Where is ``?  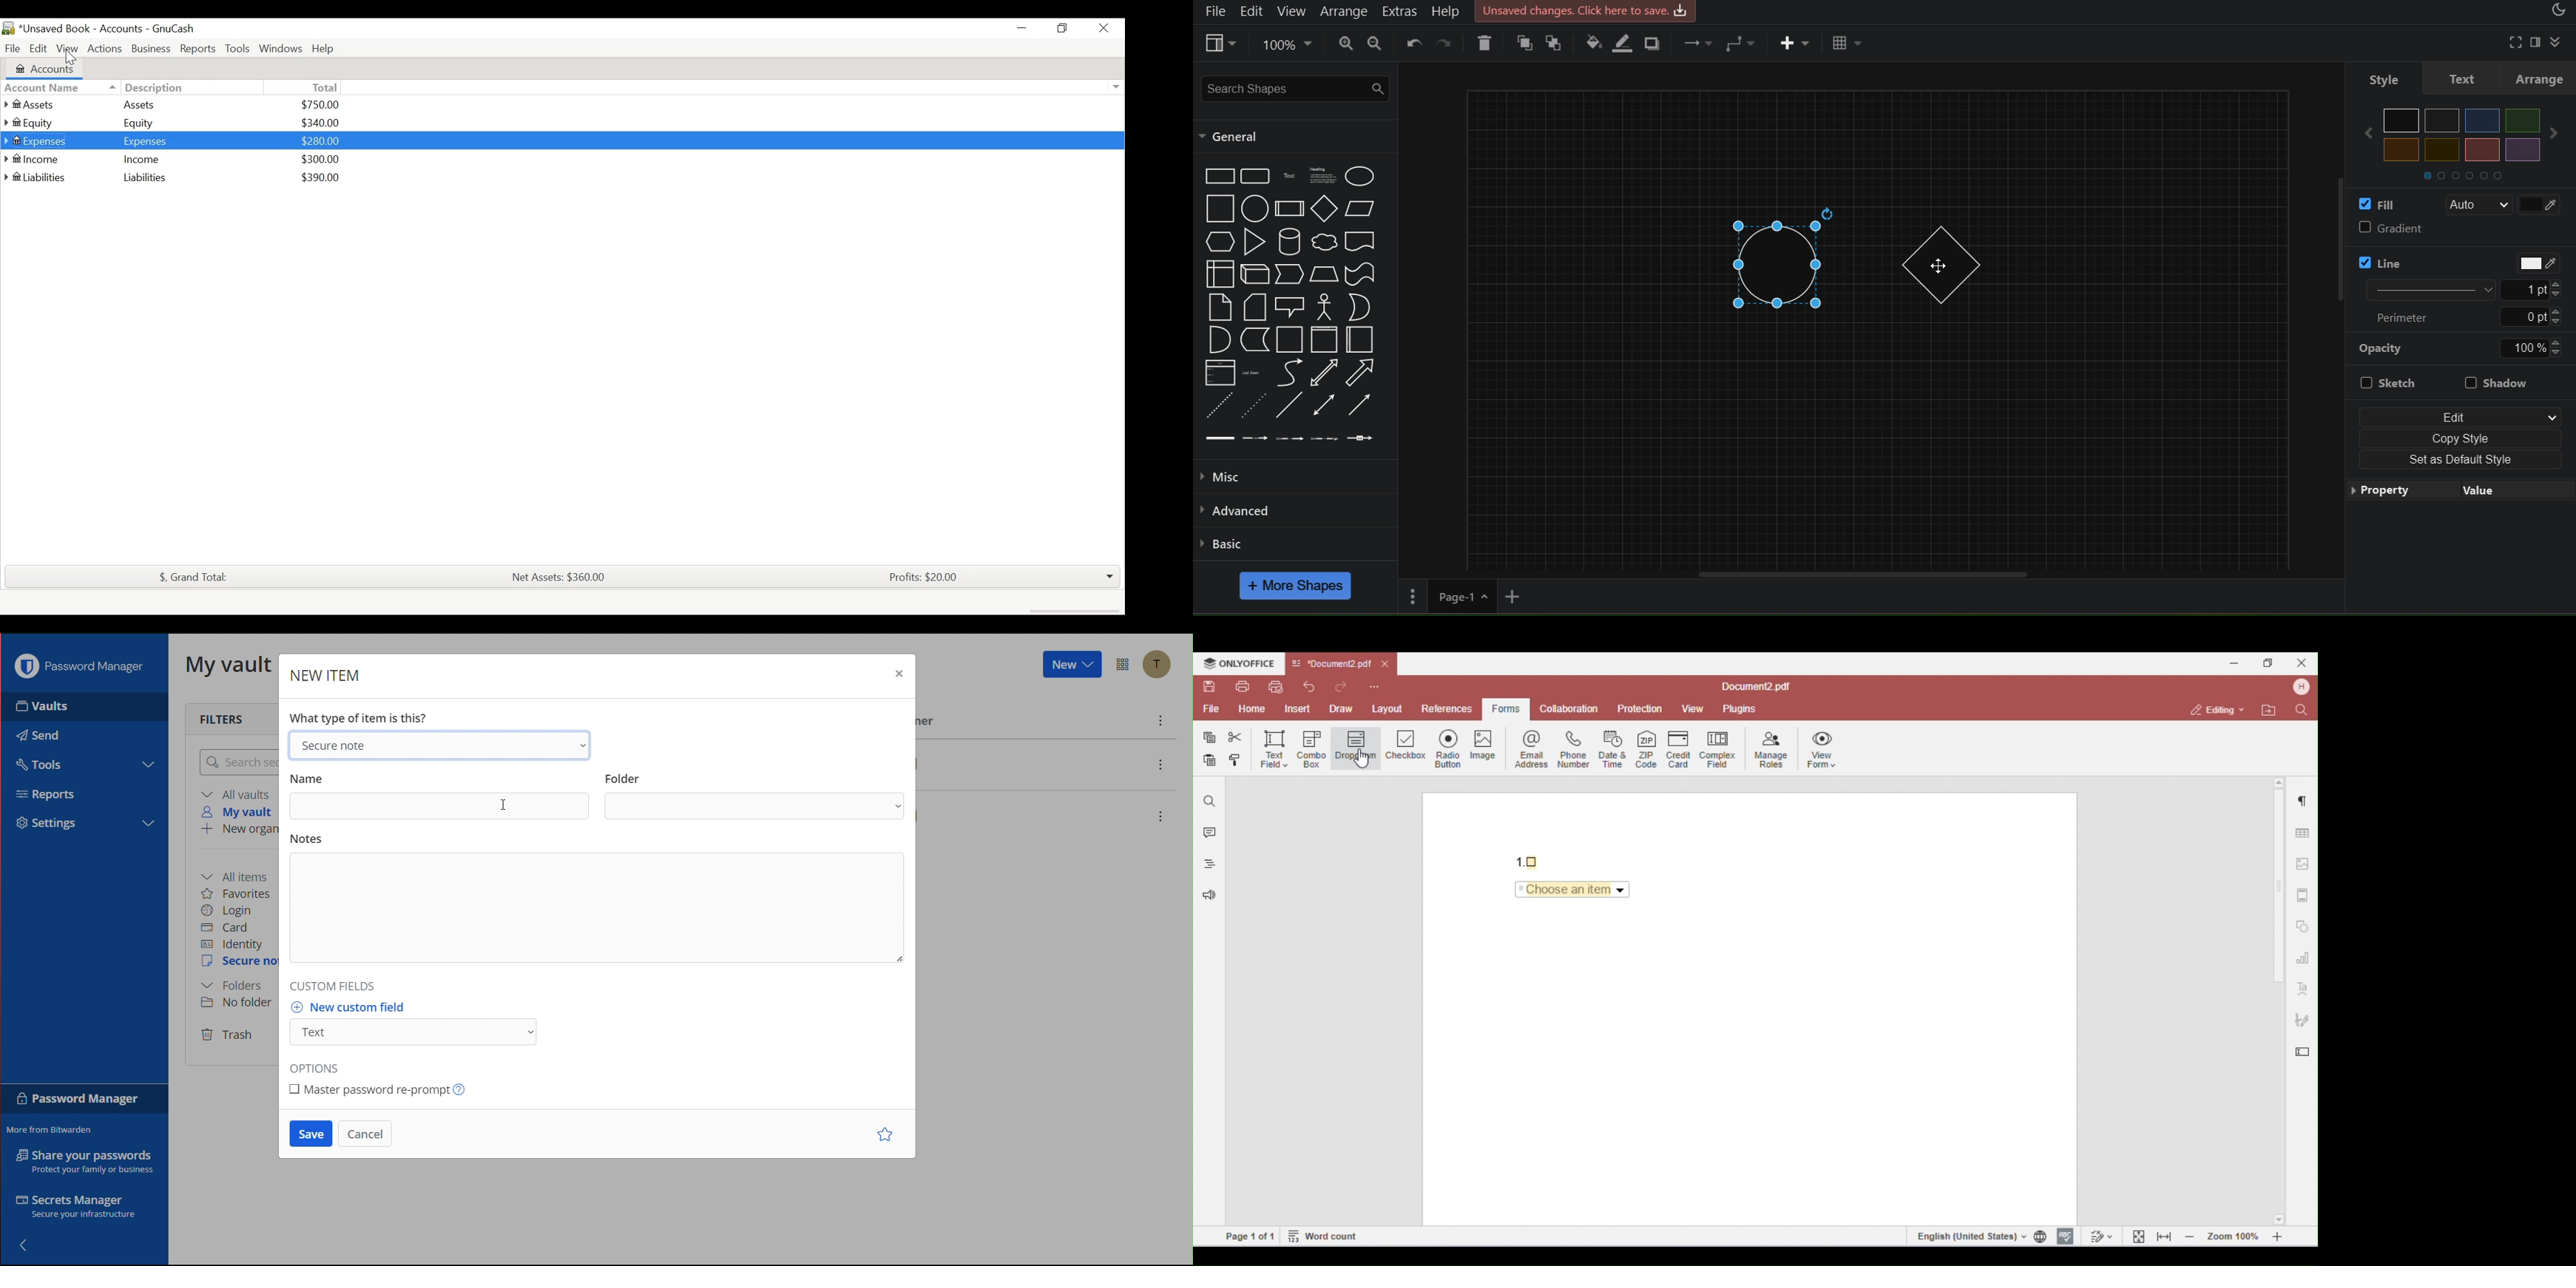
 is located at coordinates (2467, 175).